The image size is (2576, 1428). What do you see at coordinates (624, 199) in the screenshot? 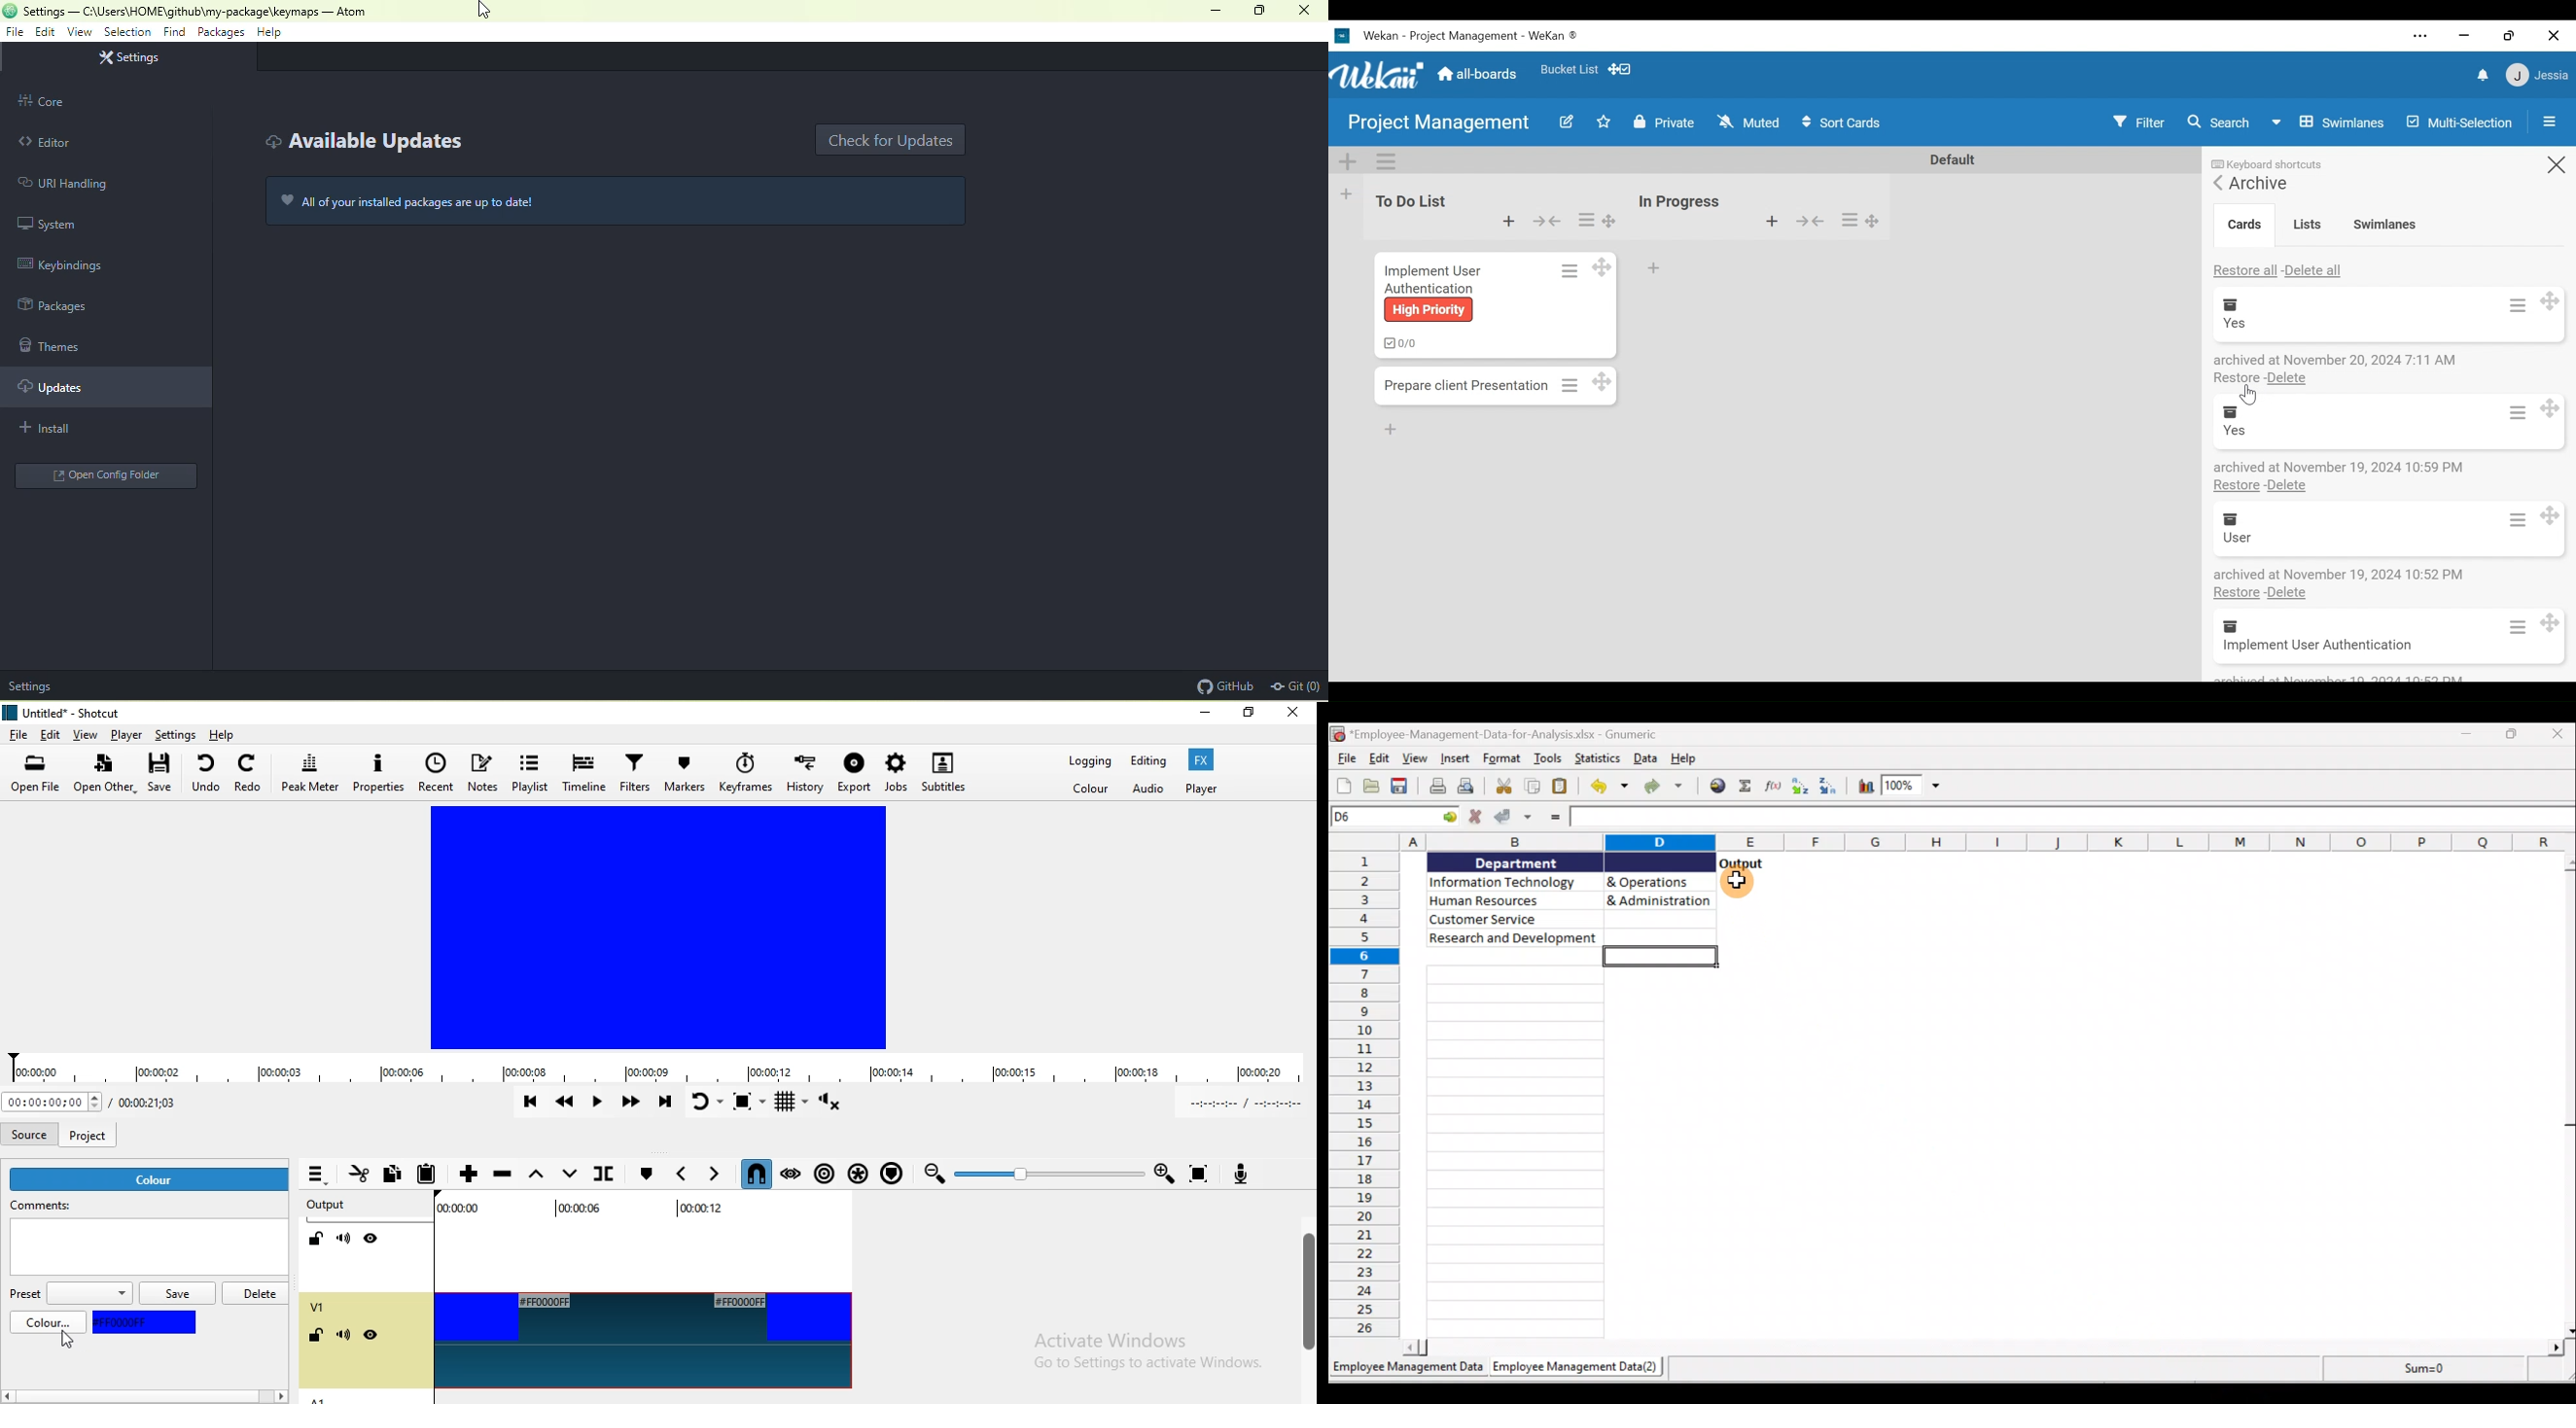
I see `text on previous update` at bounding box center [624, 199].